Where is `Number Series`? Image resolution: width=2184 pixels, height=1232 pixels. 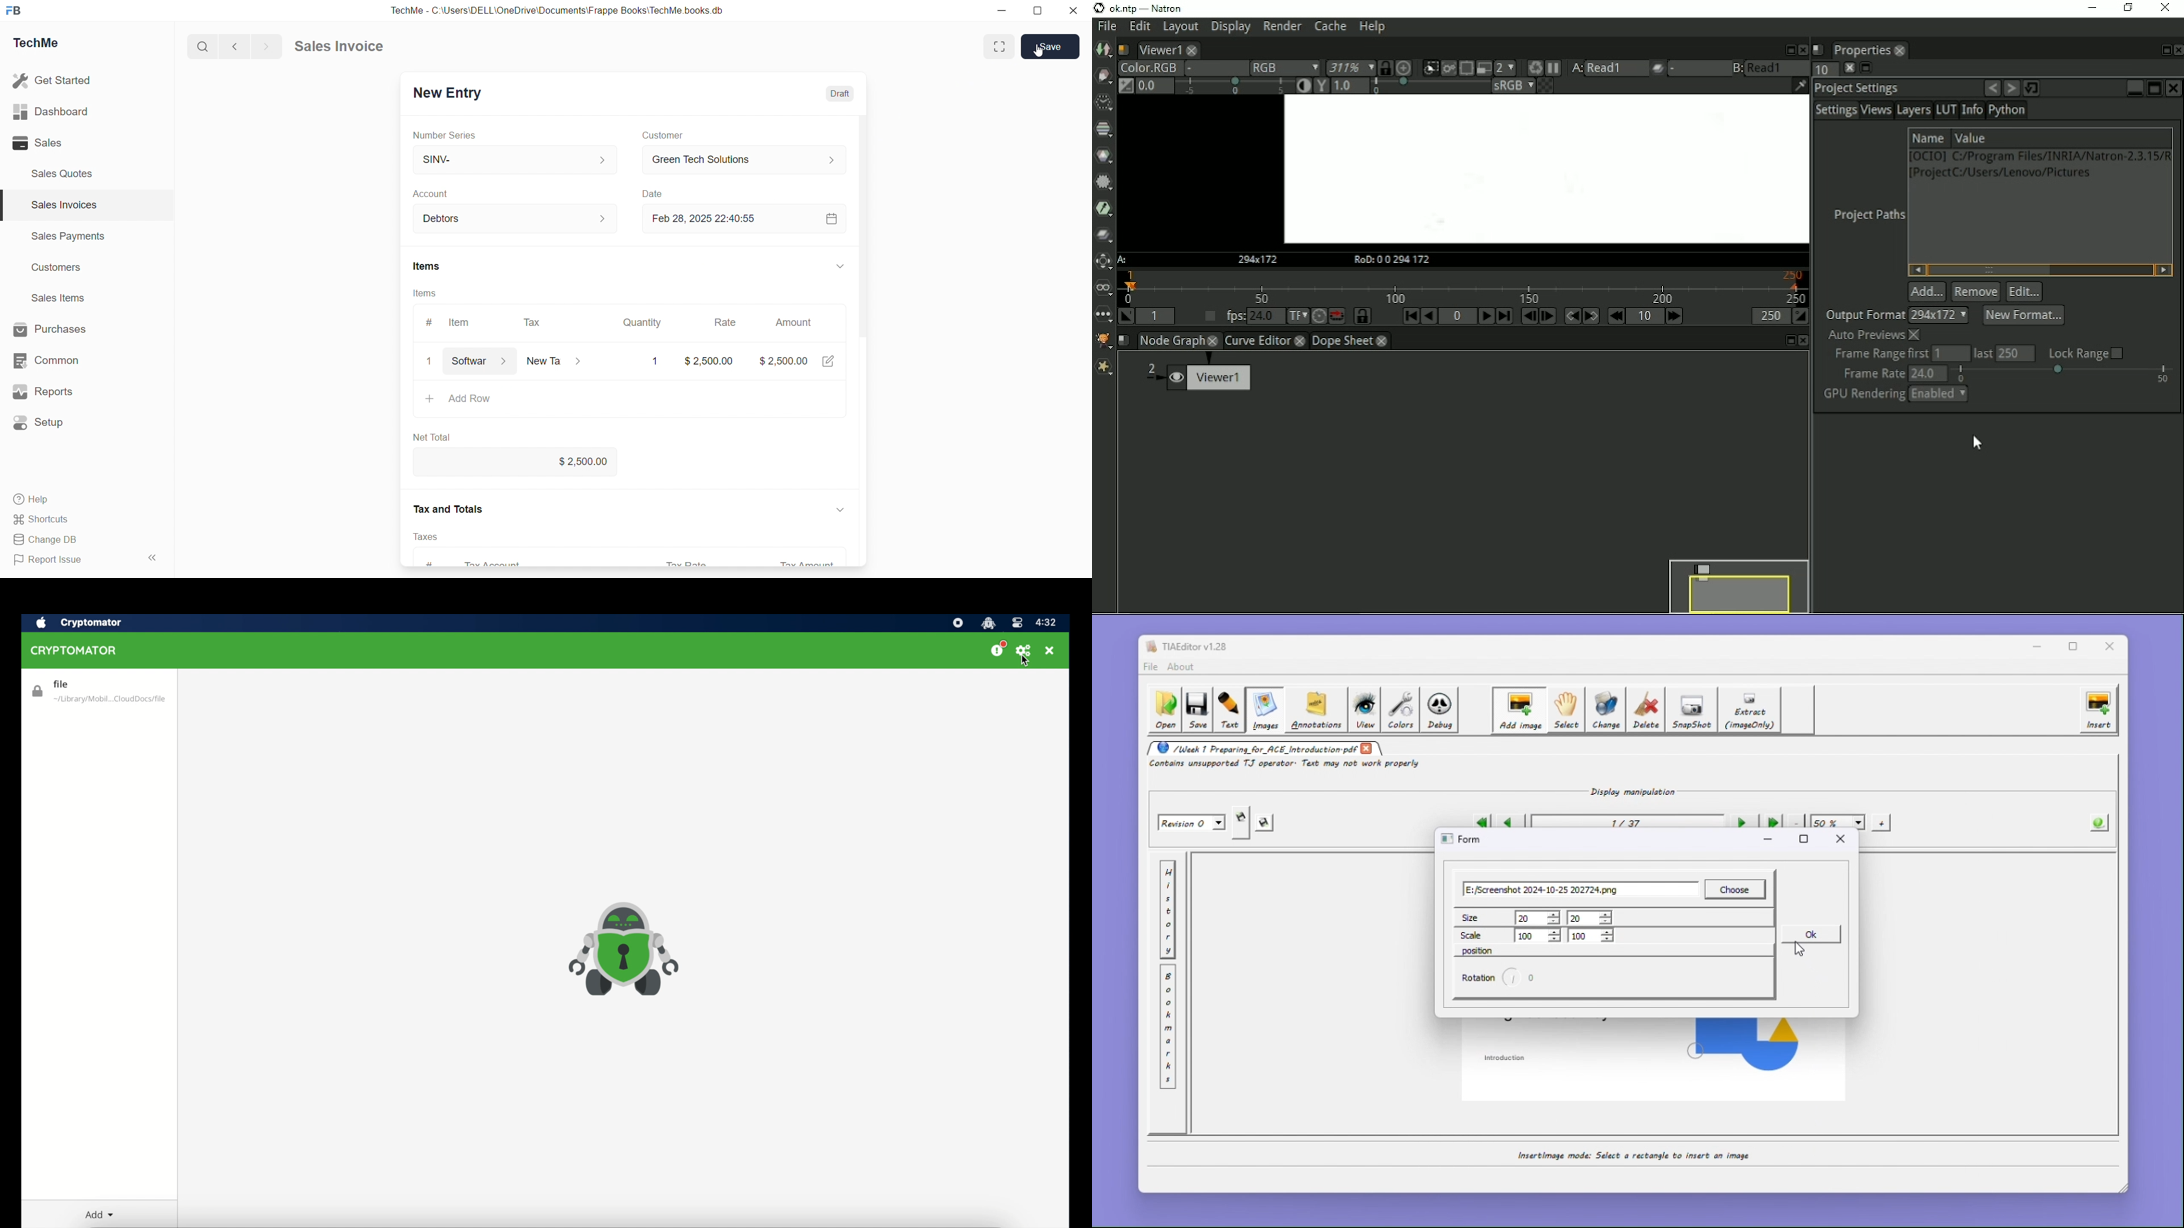
Number Series is located at coordinates (445, 136).